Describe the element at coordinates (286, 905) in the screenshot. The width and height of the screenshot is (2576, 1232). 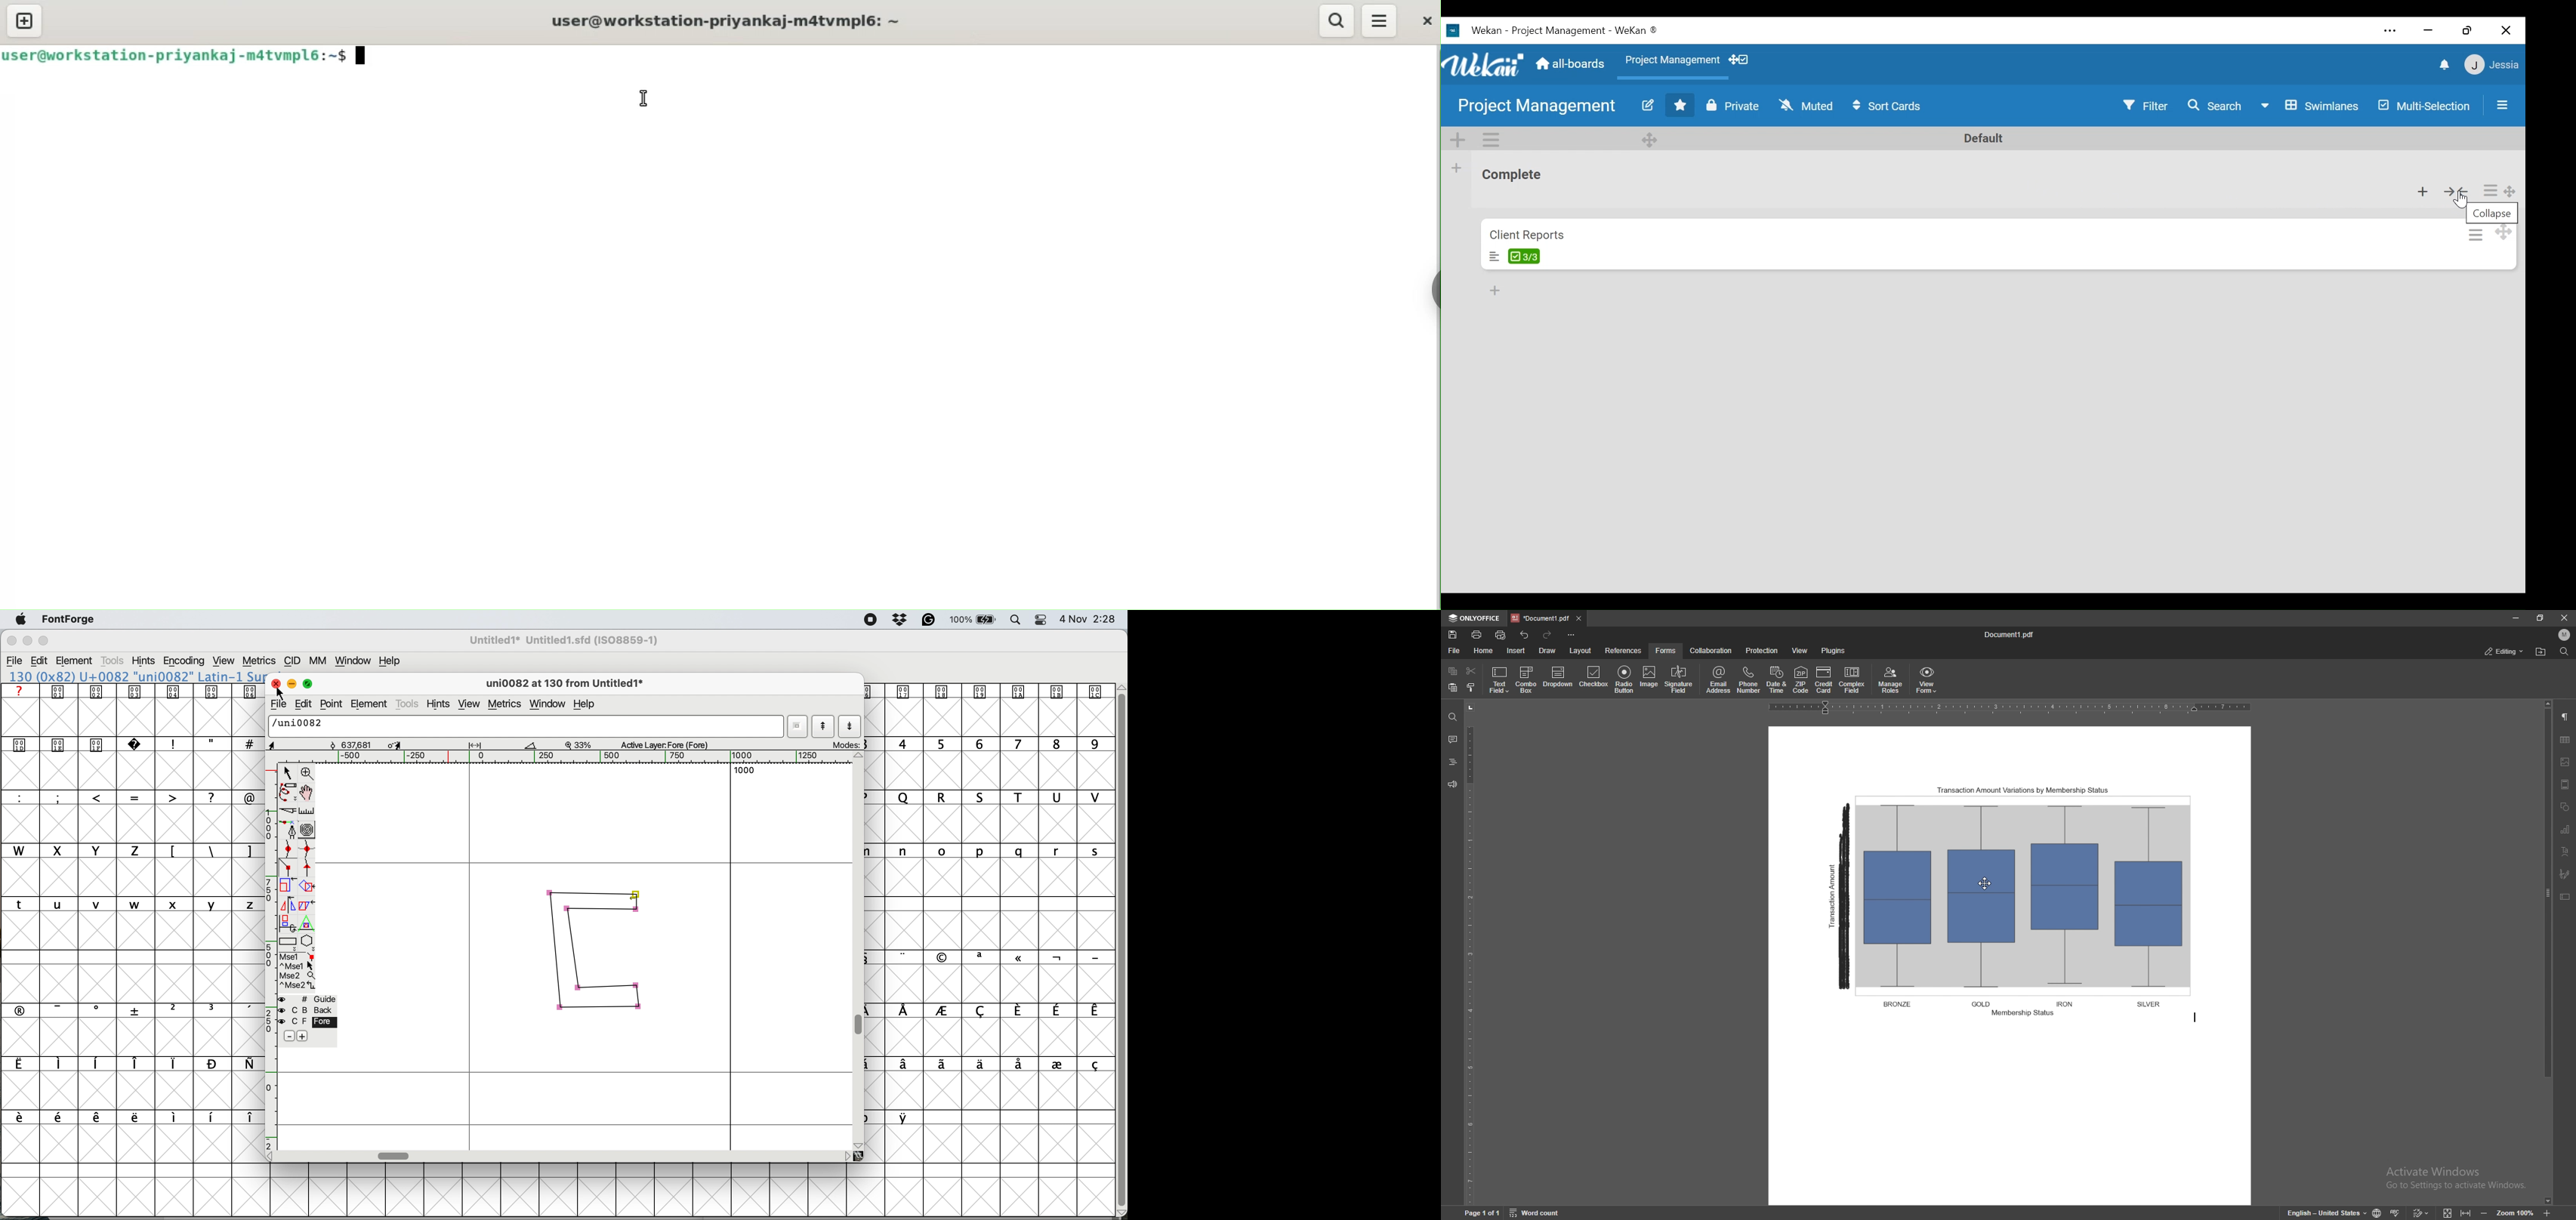
I see `flip the selection` at that location.